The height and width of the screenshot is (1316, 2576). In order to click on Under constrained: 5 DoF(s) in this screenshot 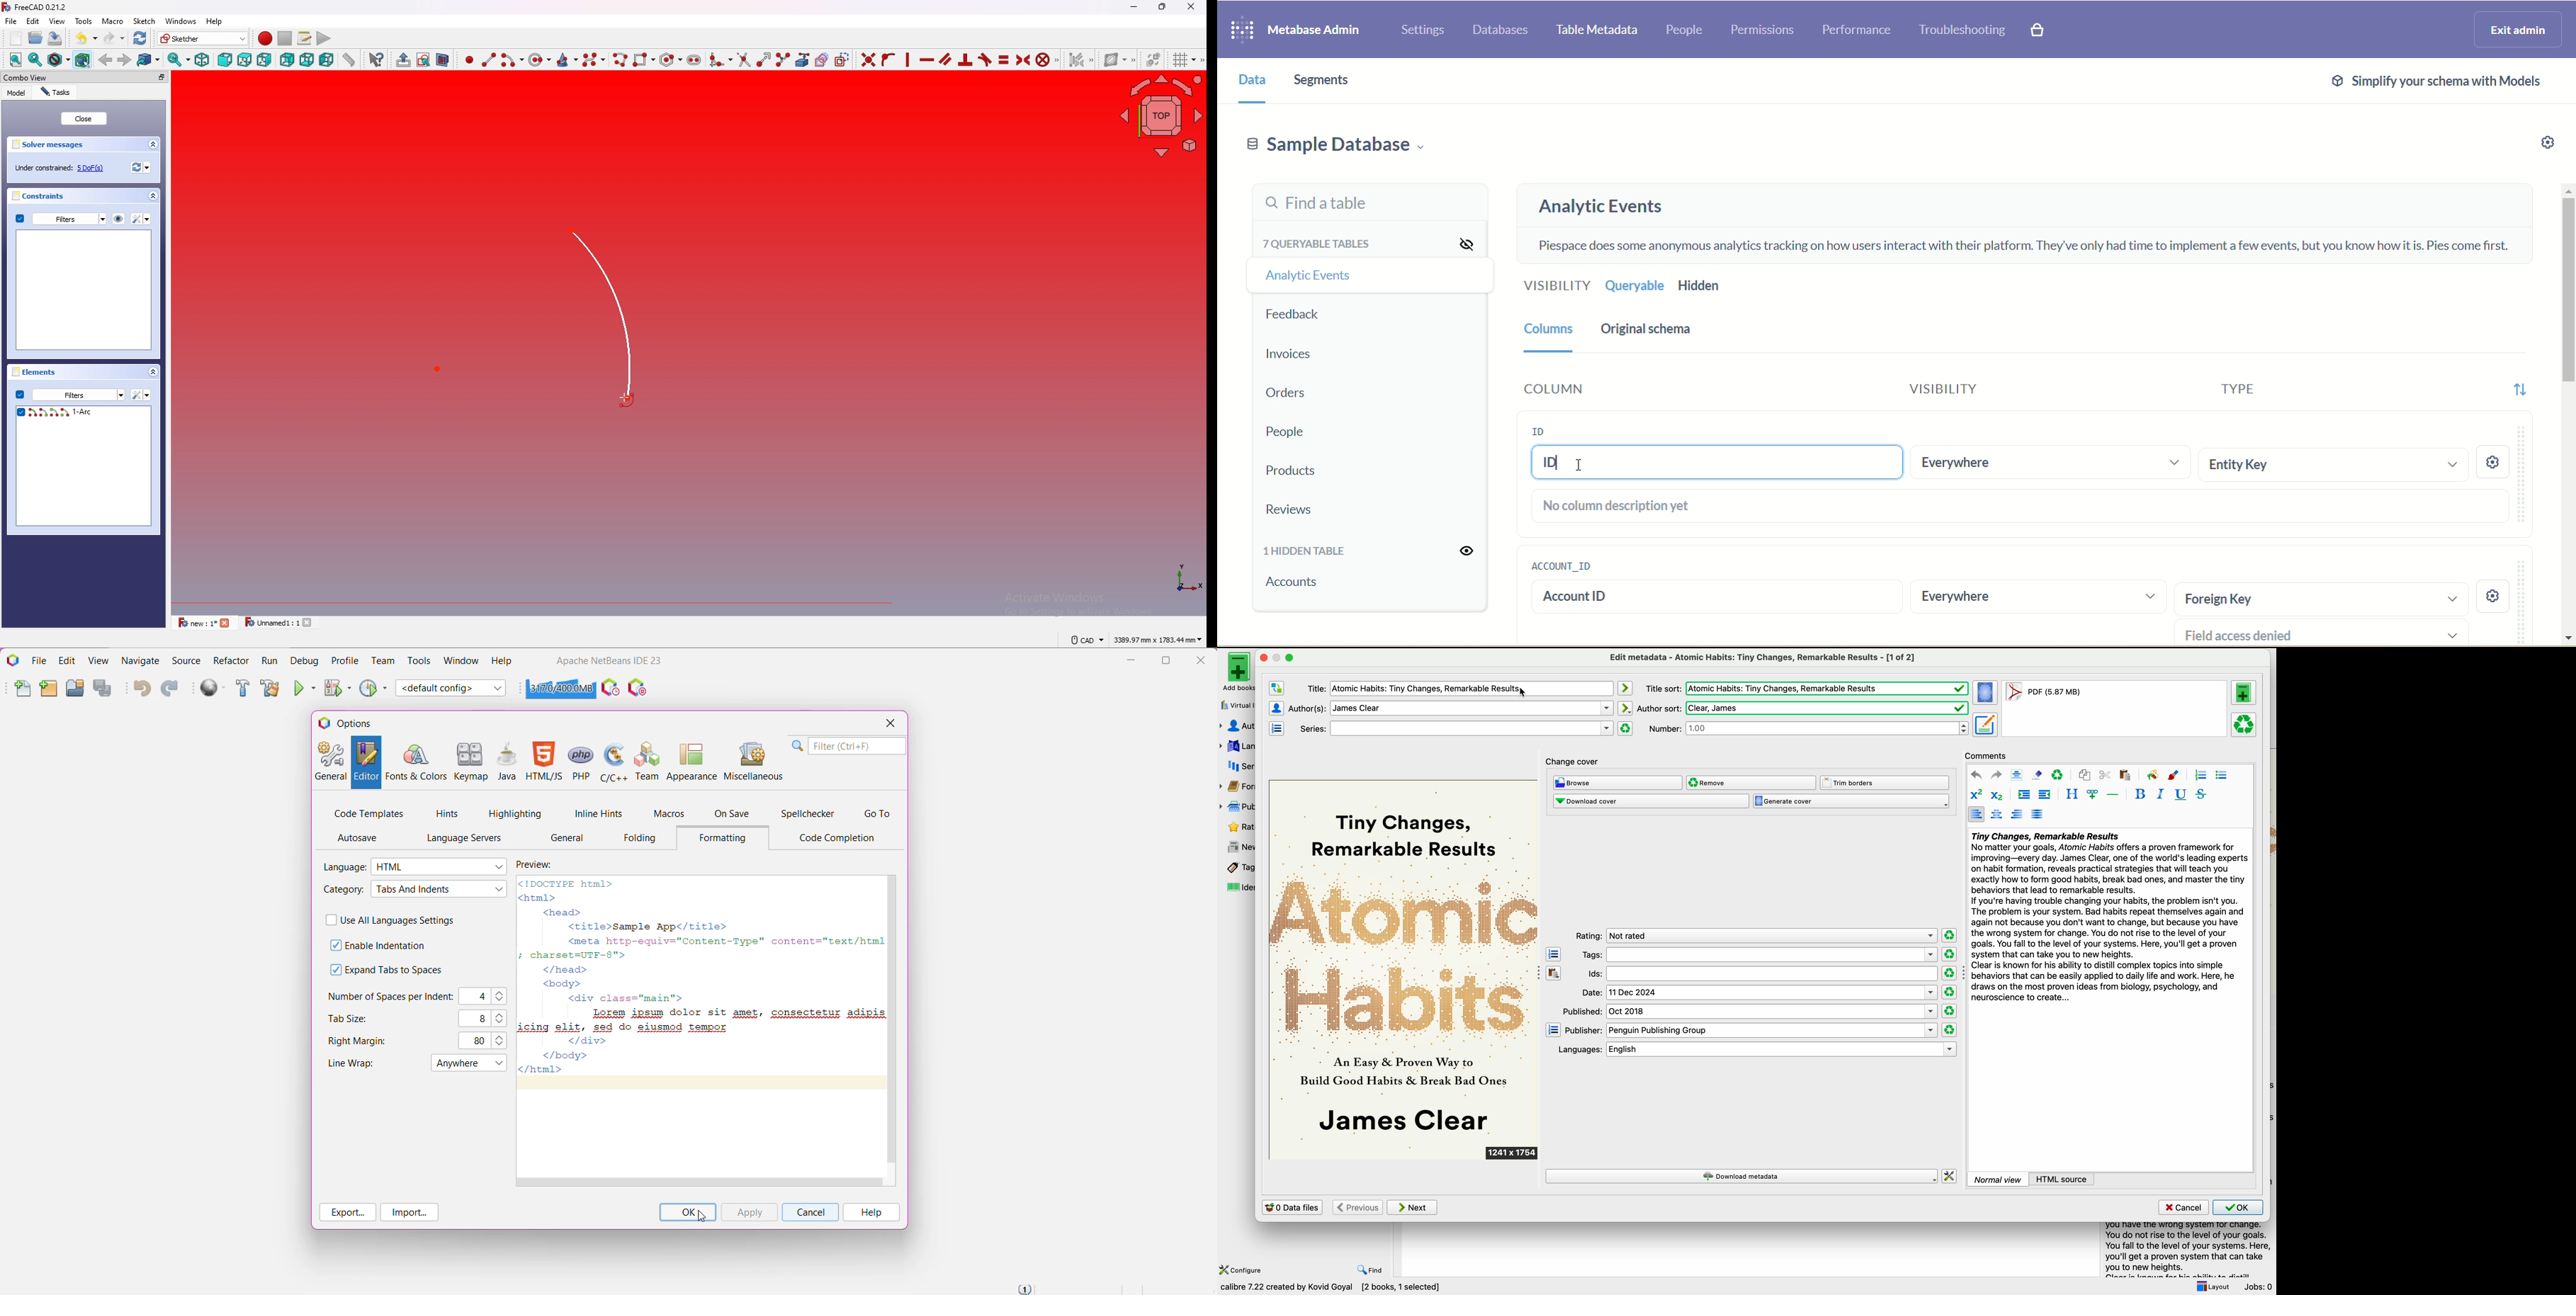, I will do `click(60, 168)`.